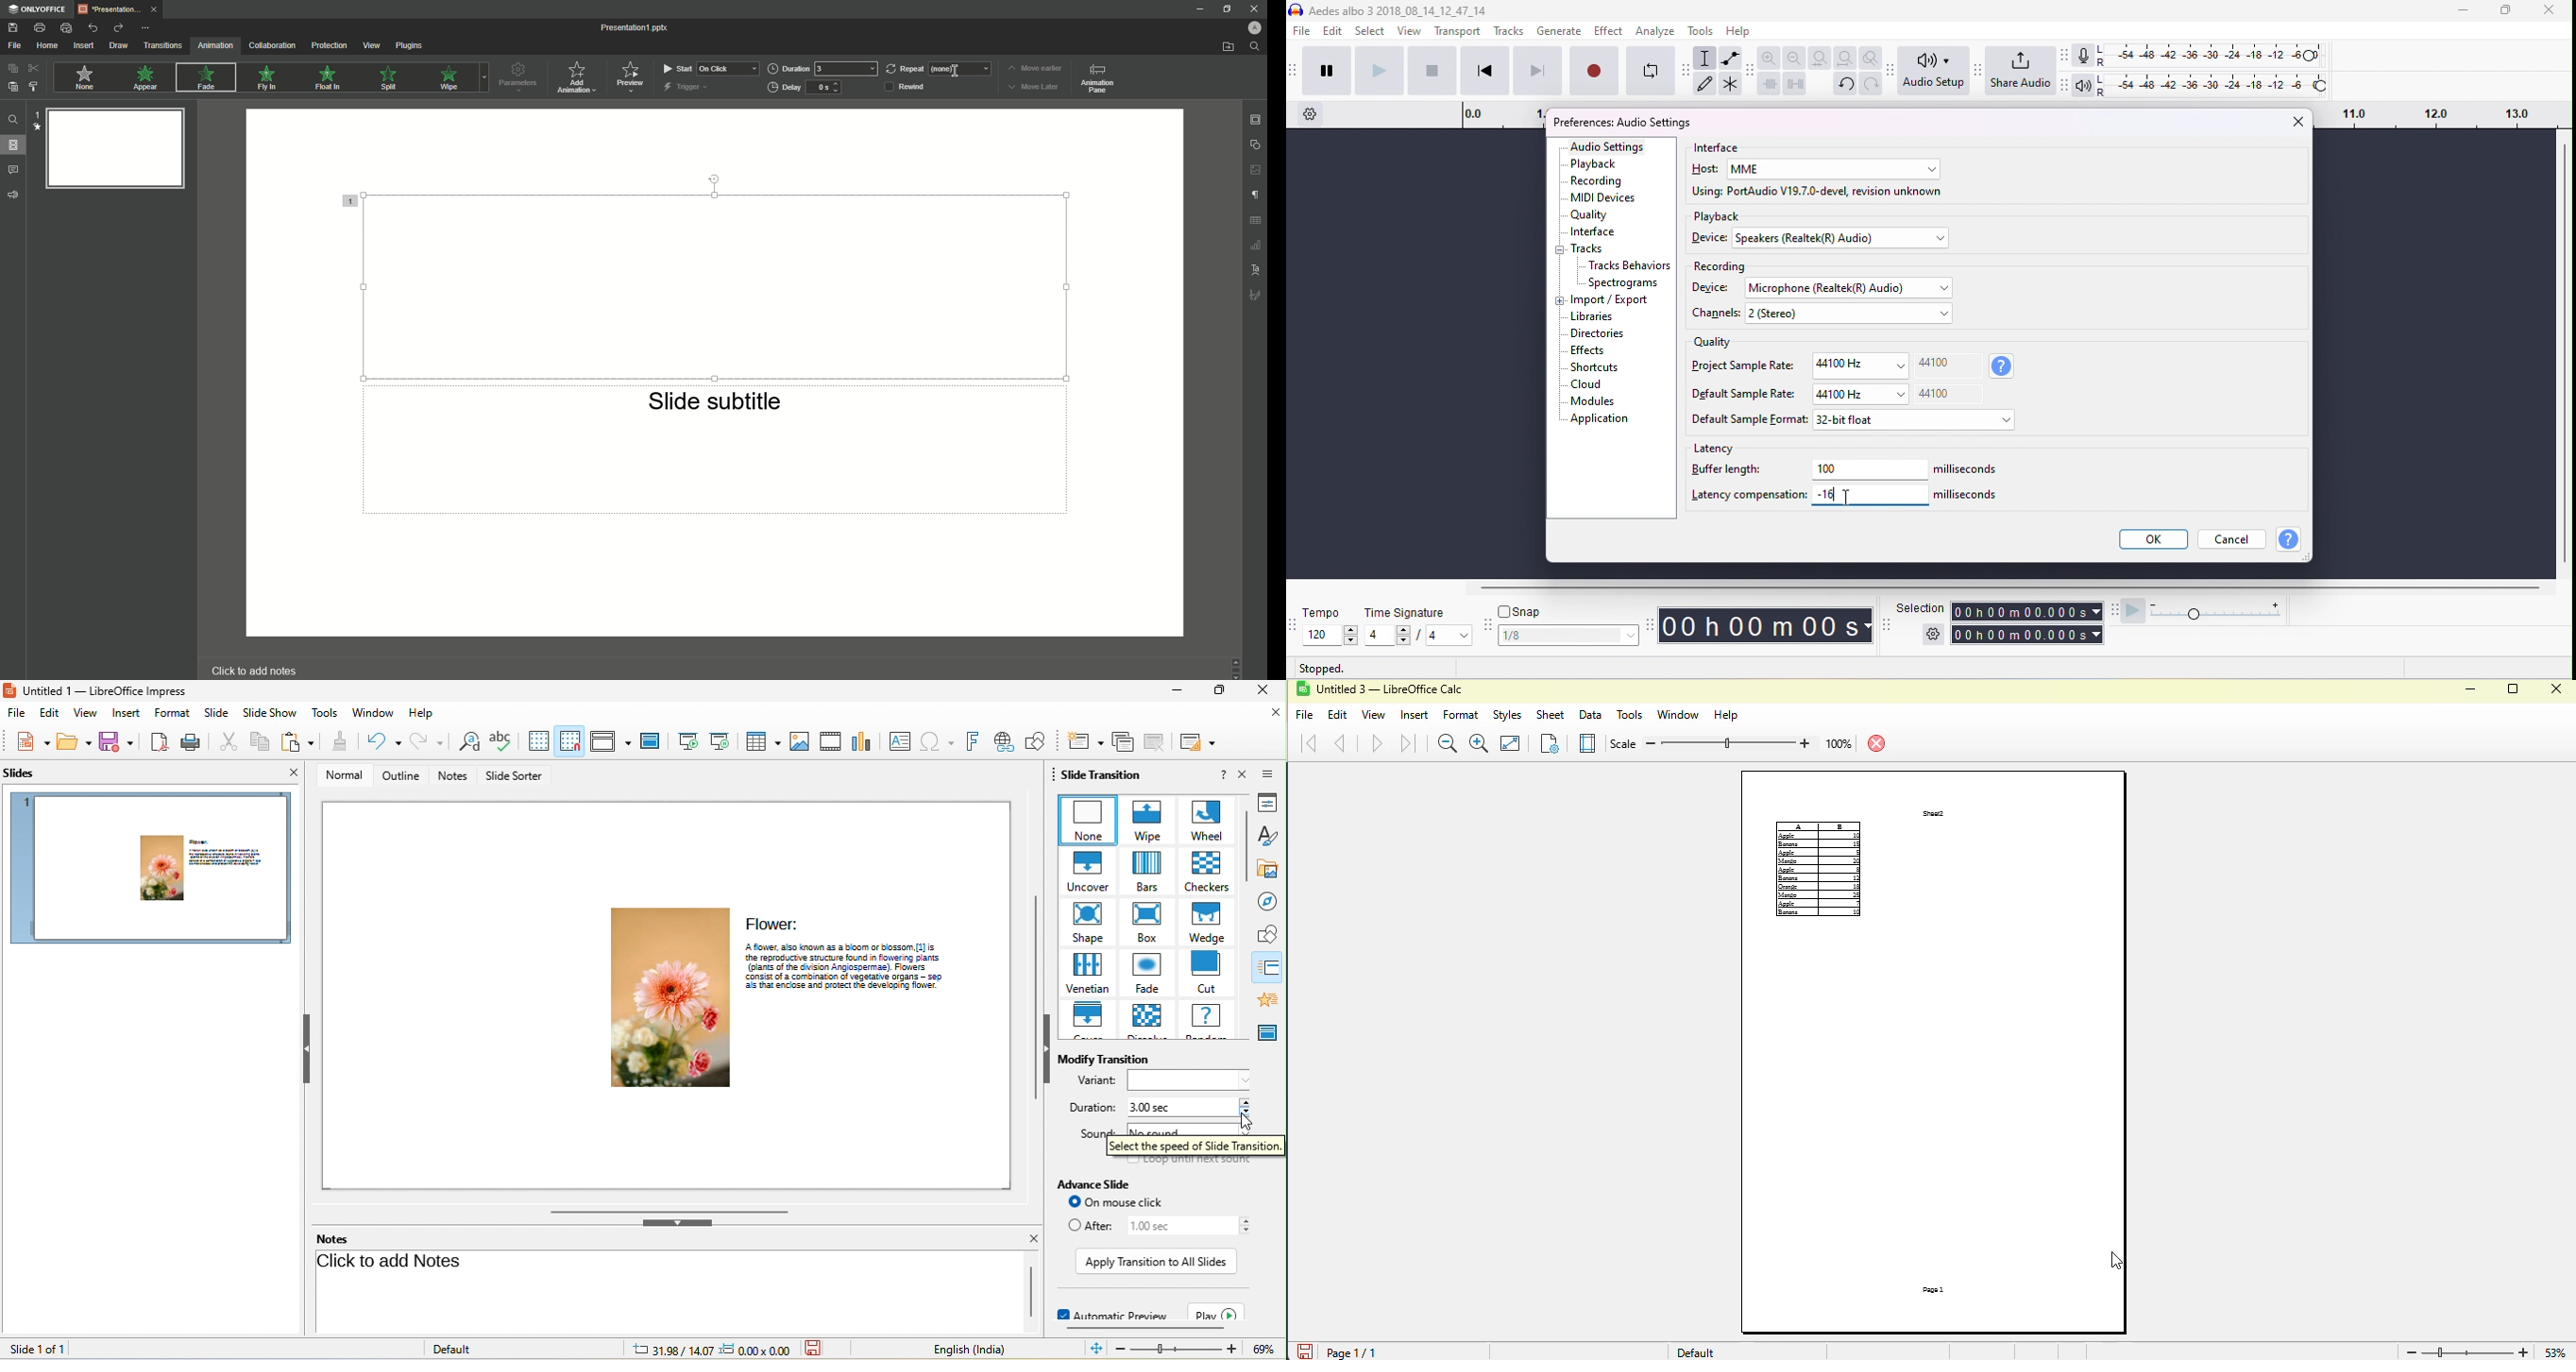 The width and height of the screenshot is (2576, 1372). I want to click on typing cursor on latency compensation, so click(1850, 498).